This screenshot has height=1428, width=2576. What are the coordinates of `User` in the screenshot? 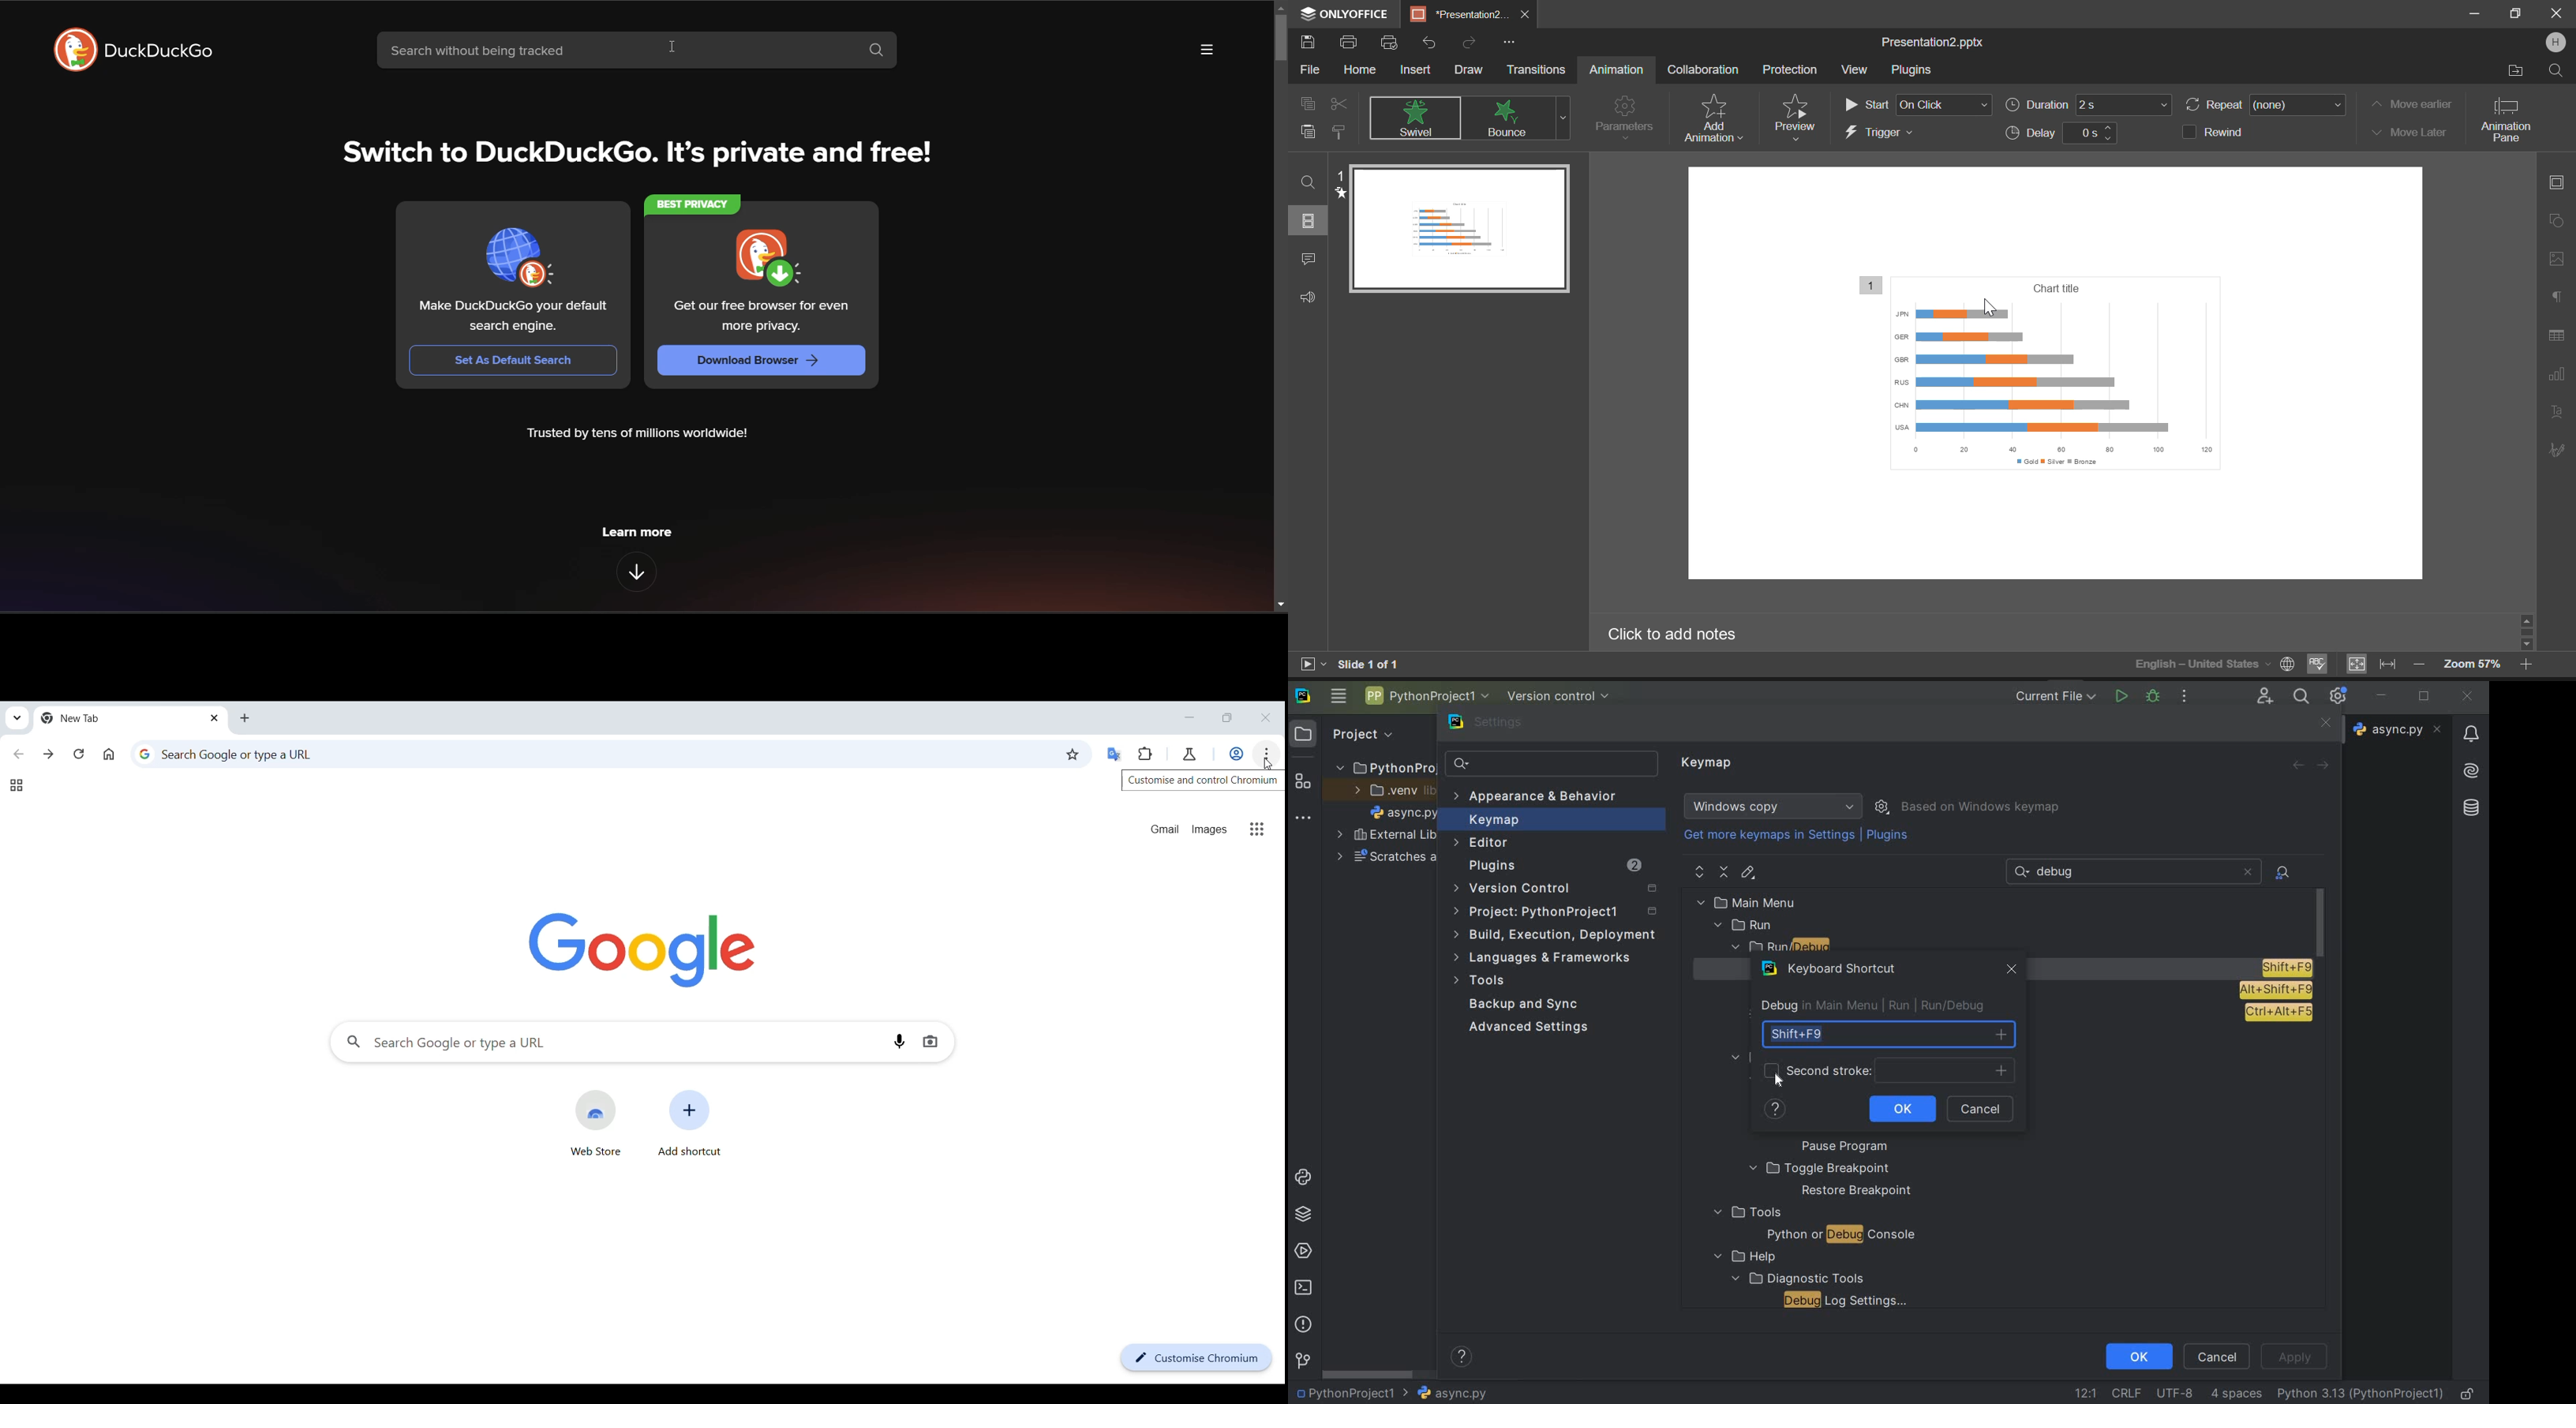 It's located at (2555, 42).